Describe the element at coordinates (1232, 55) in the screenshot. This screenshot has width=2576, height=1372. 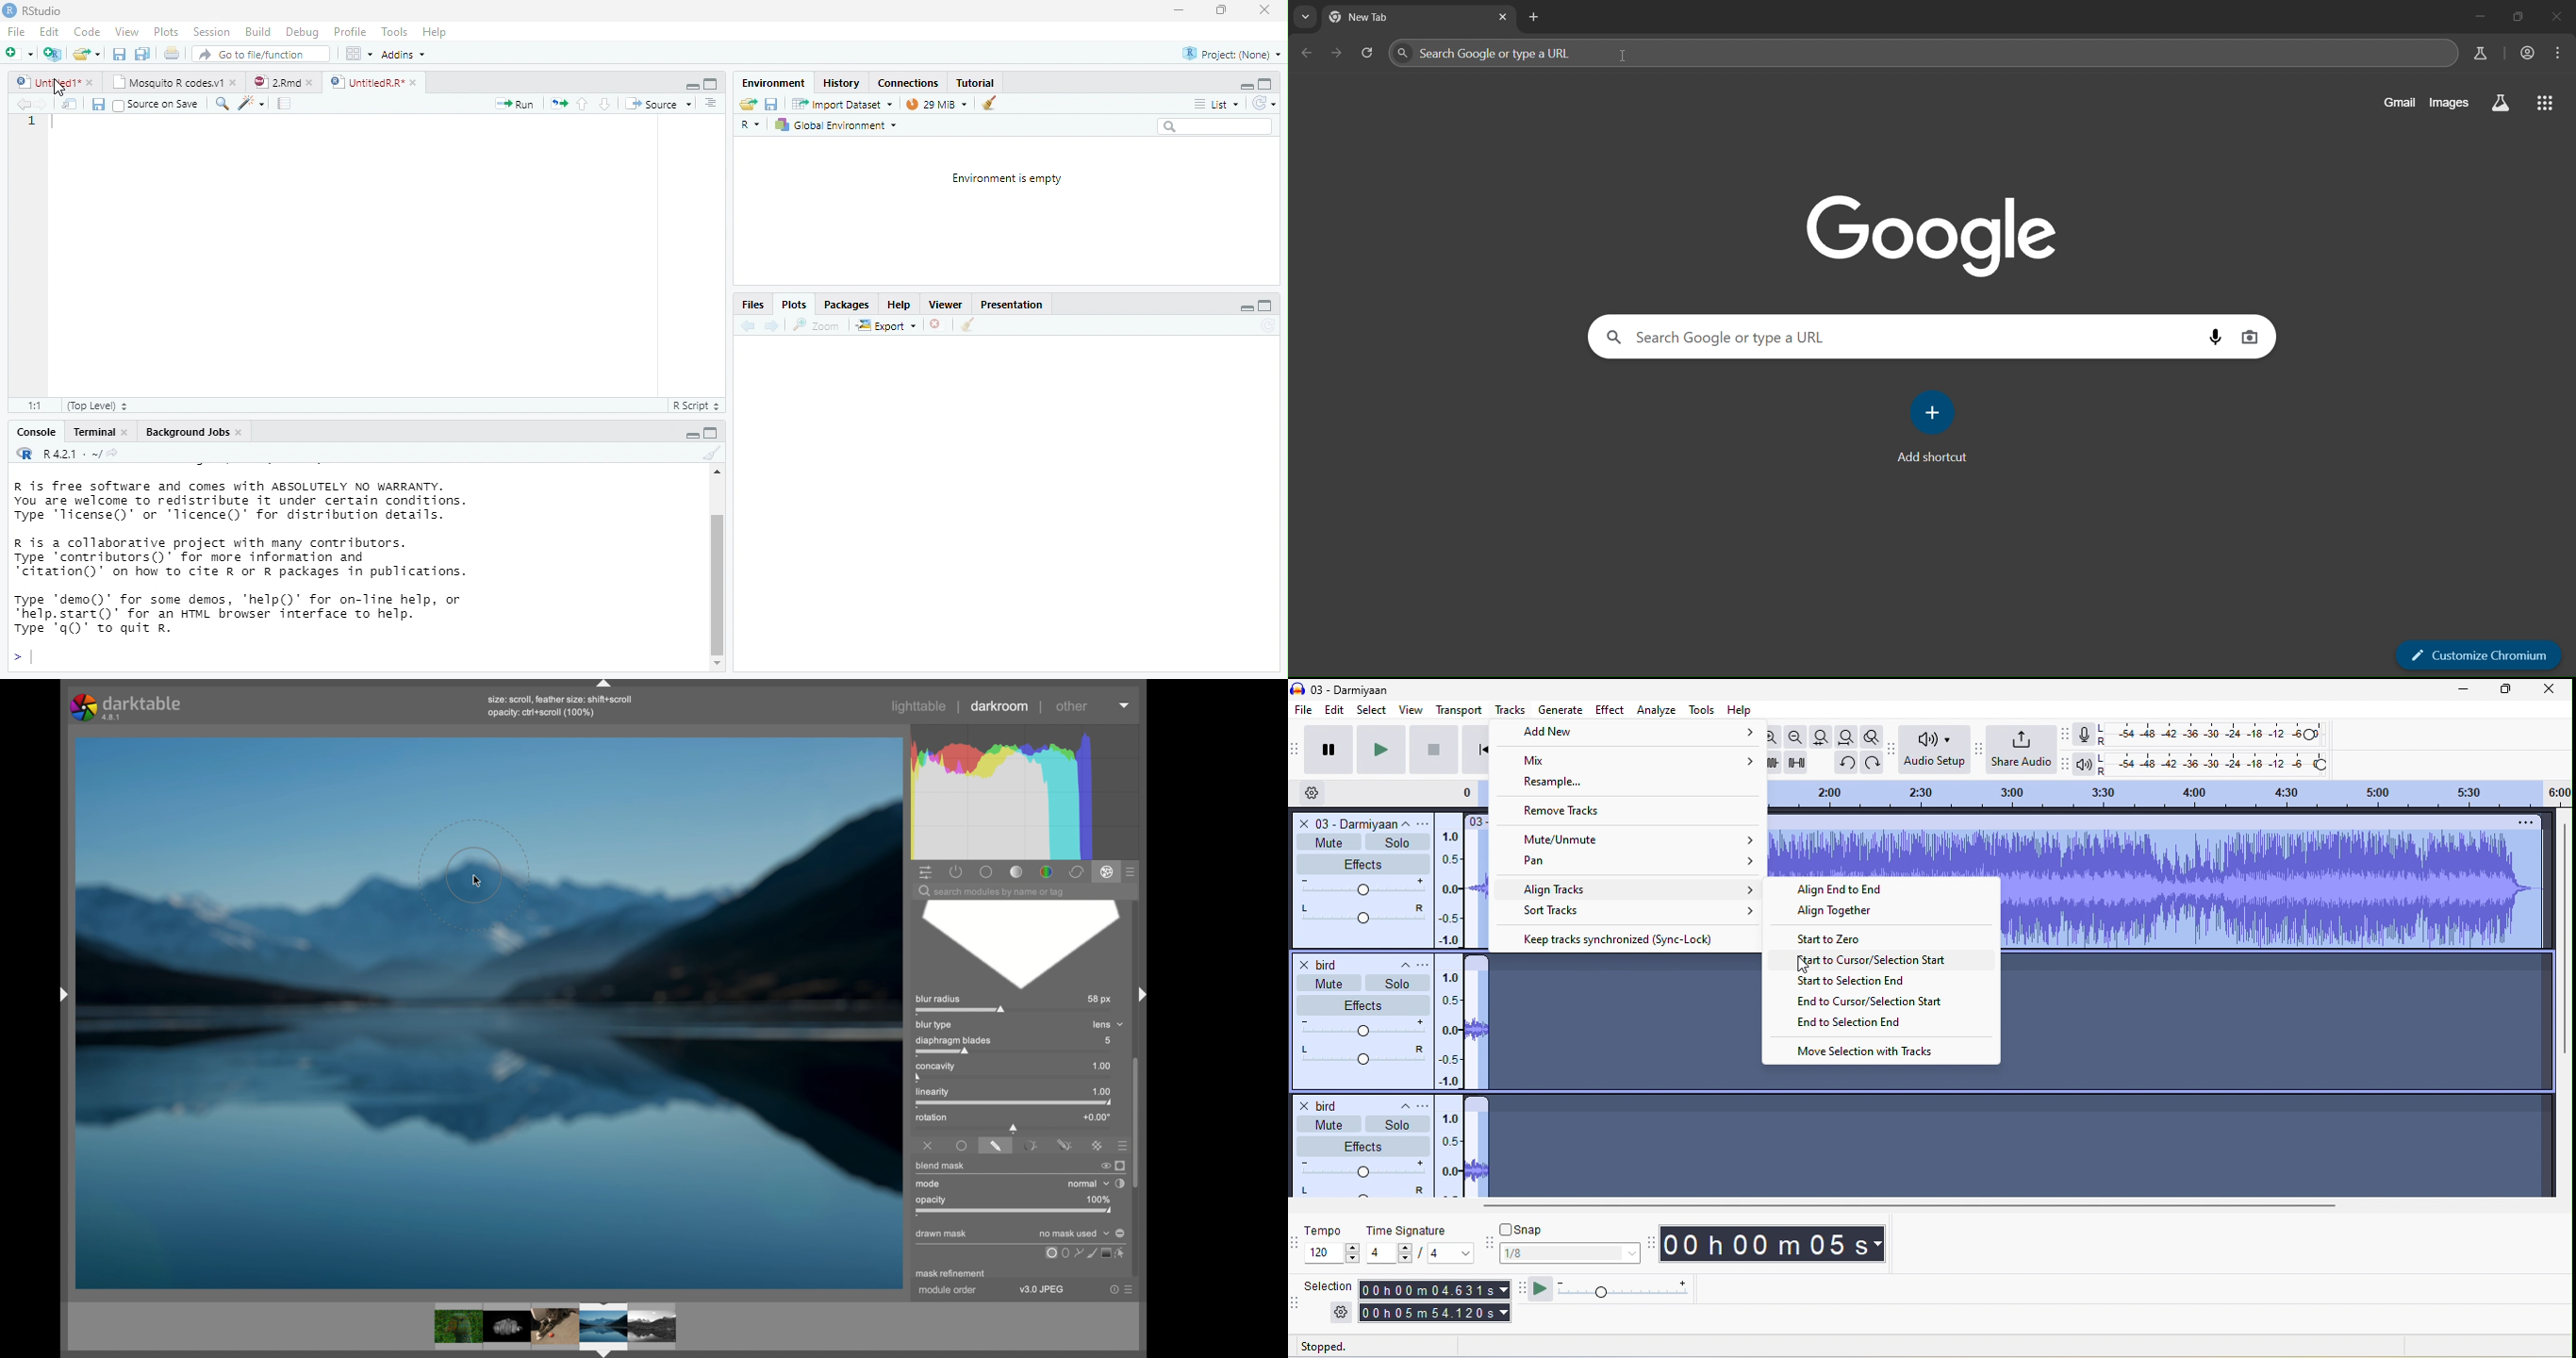
I see `Project: (None)` at that location.